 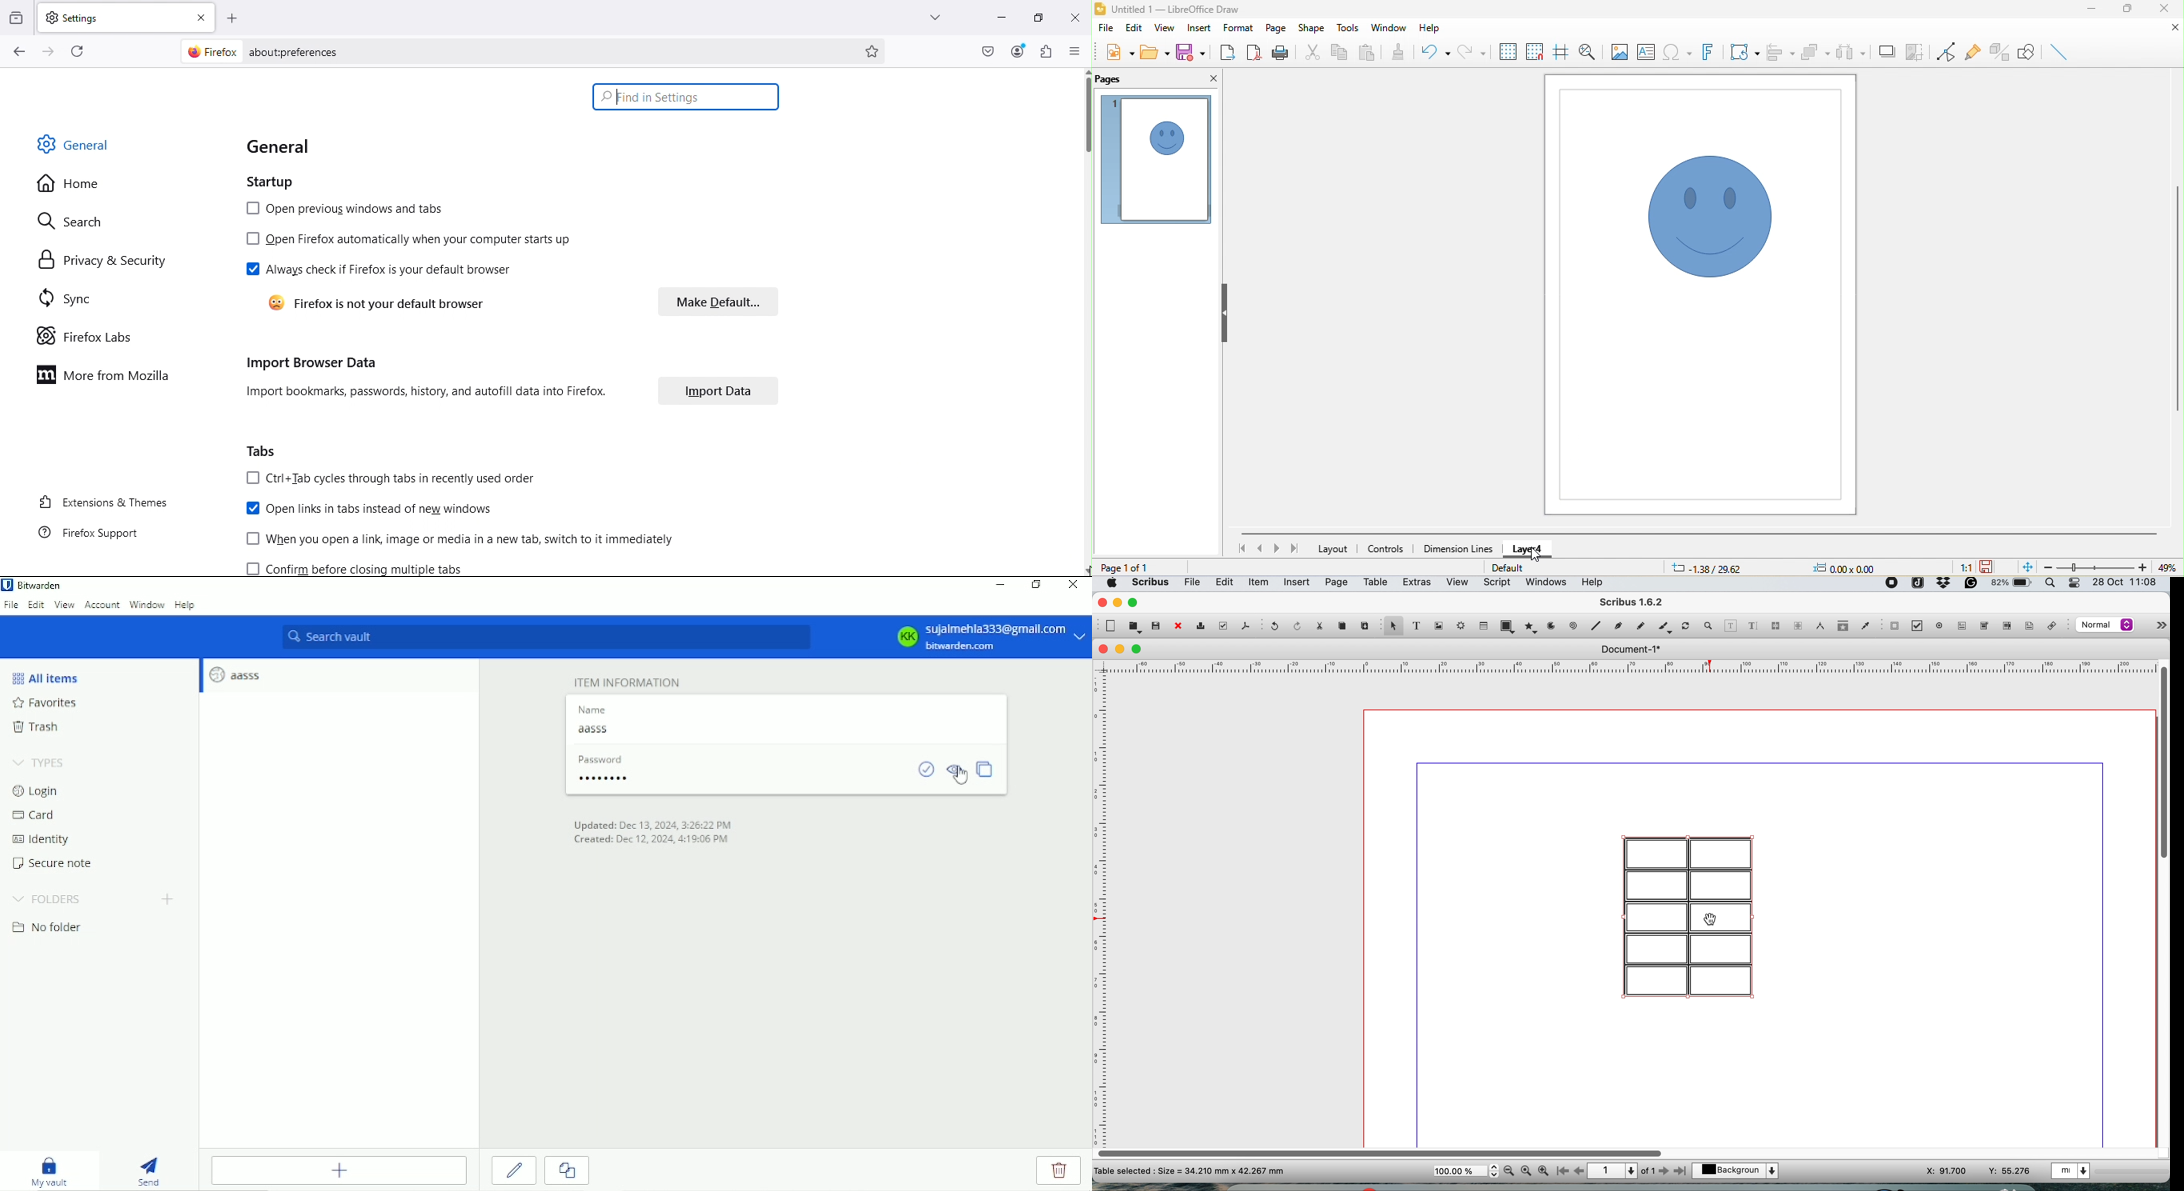 I want to click on page, so click(x=1275, y=29).